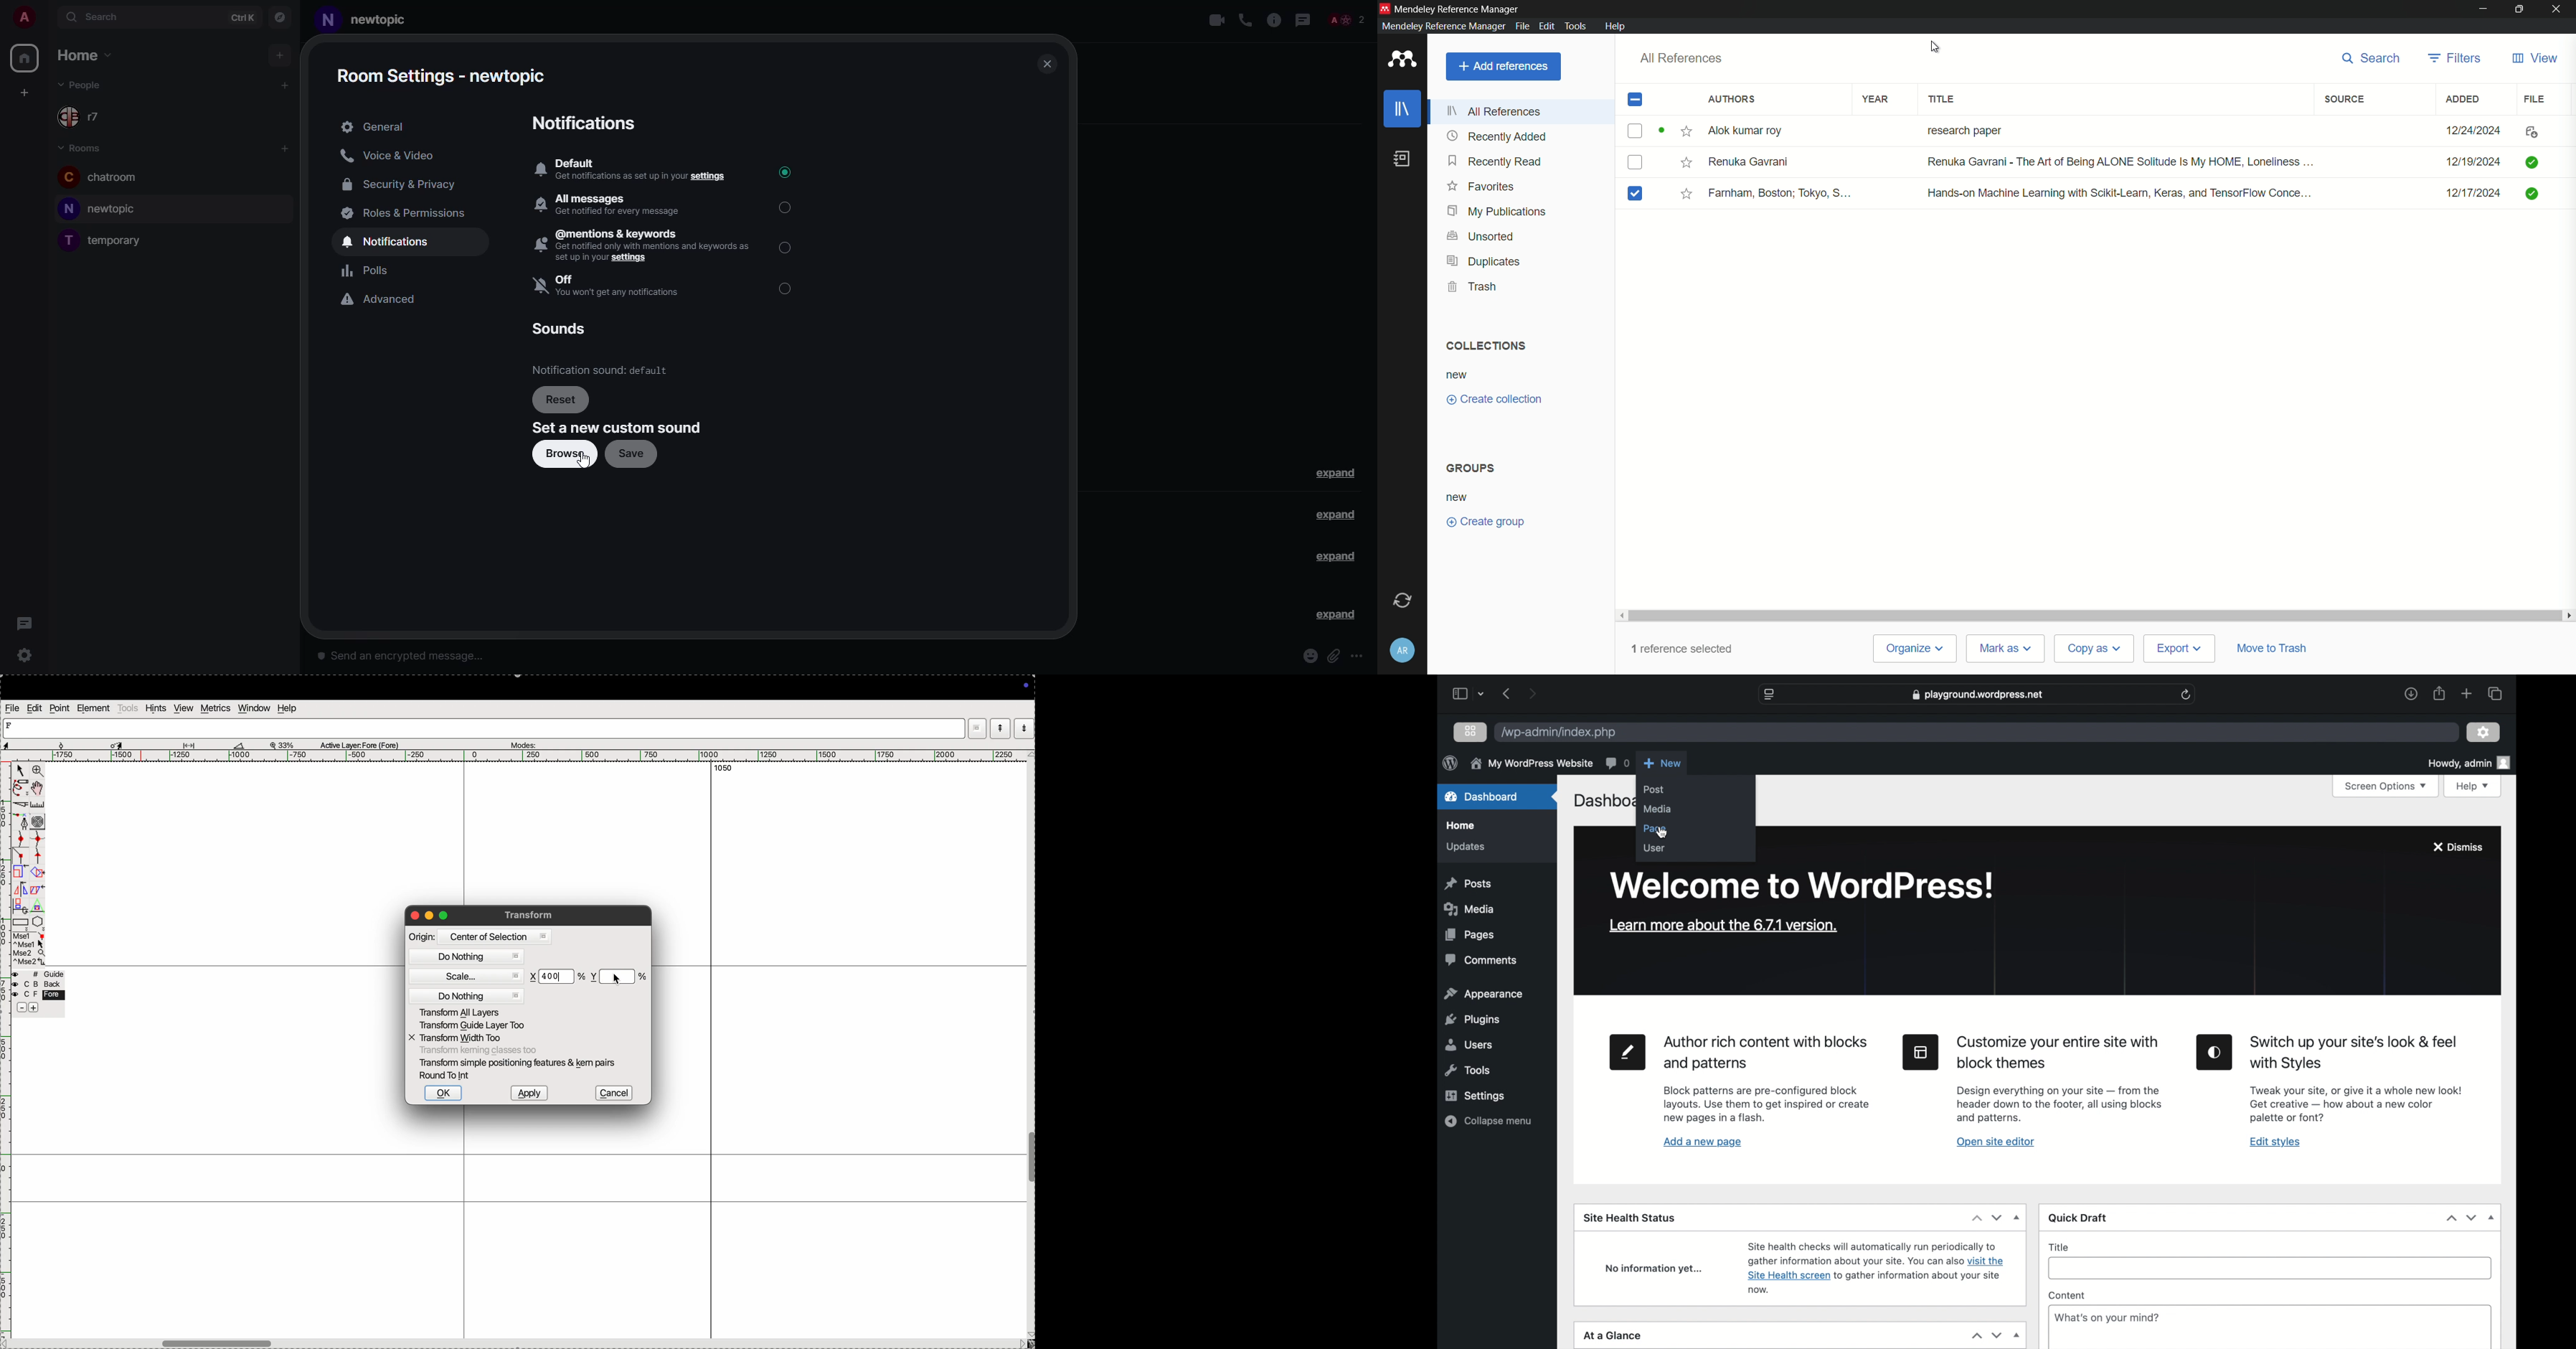 This screenshot has width=2576, height=1372. What do you see at coordinates (1497, 210) in the screenshot?
I see `my publications` at bounding box center [1497, 210].